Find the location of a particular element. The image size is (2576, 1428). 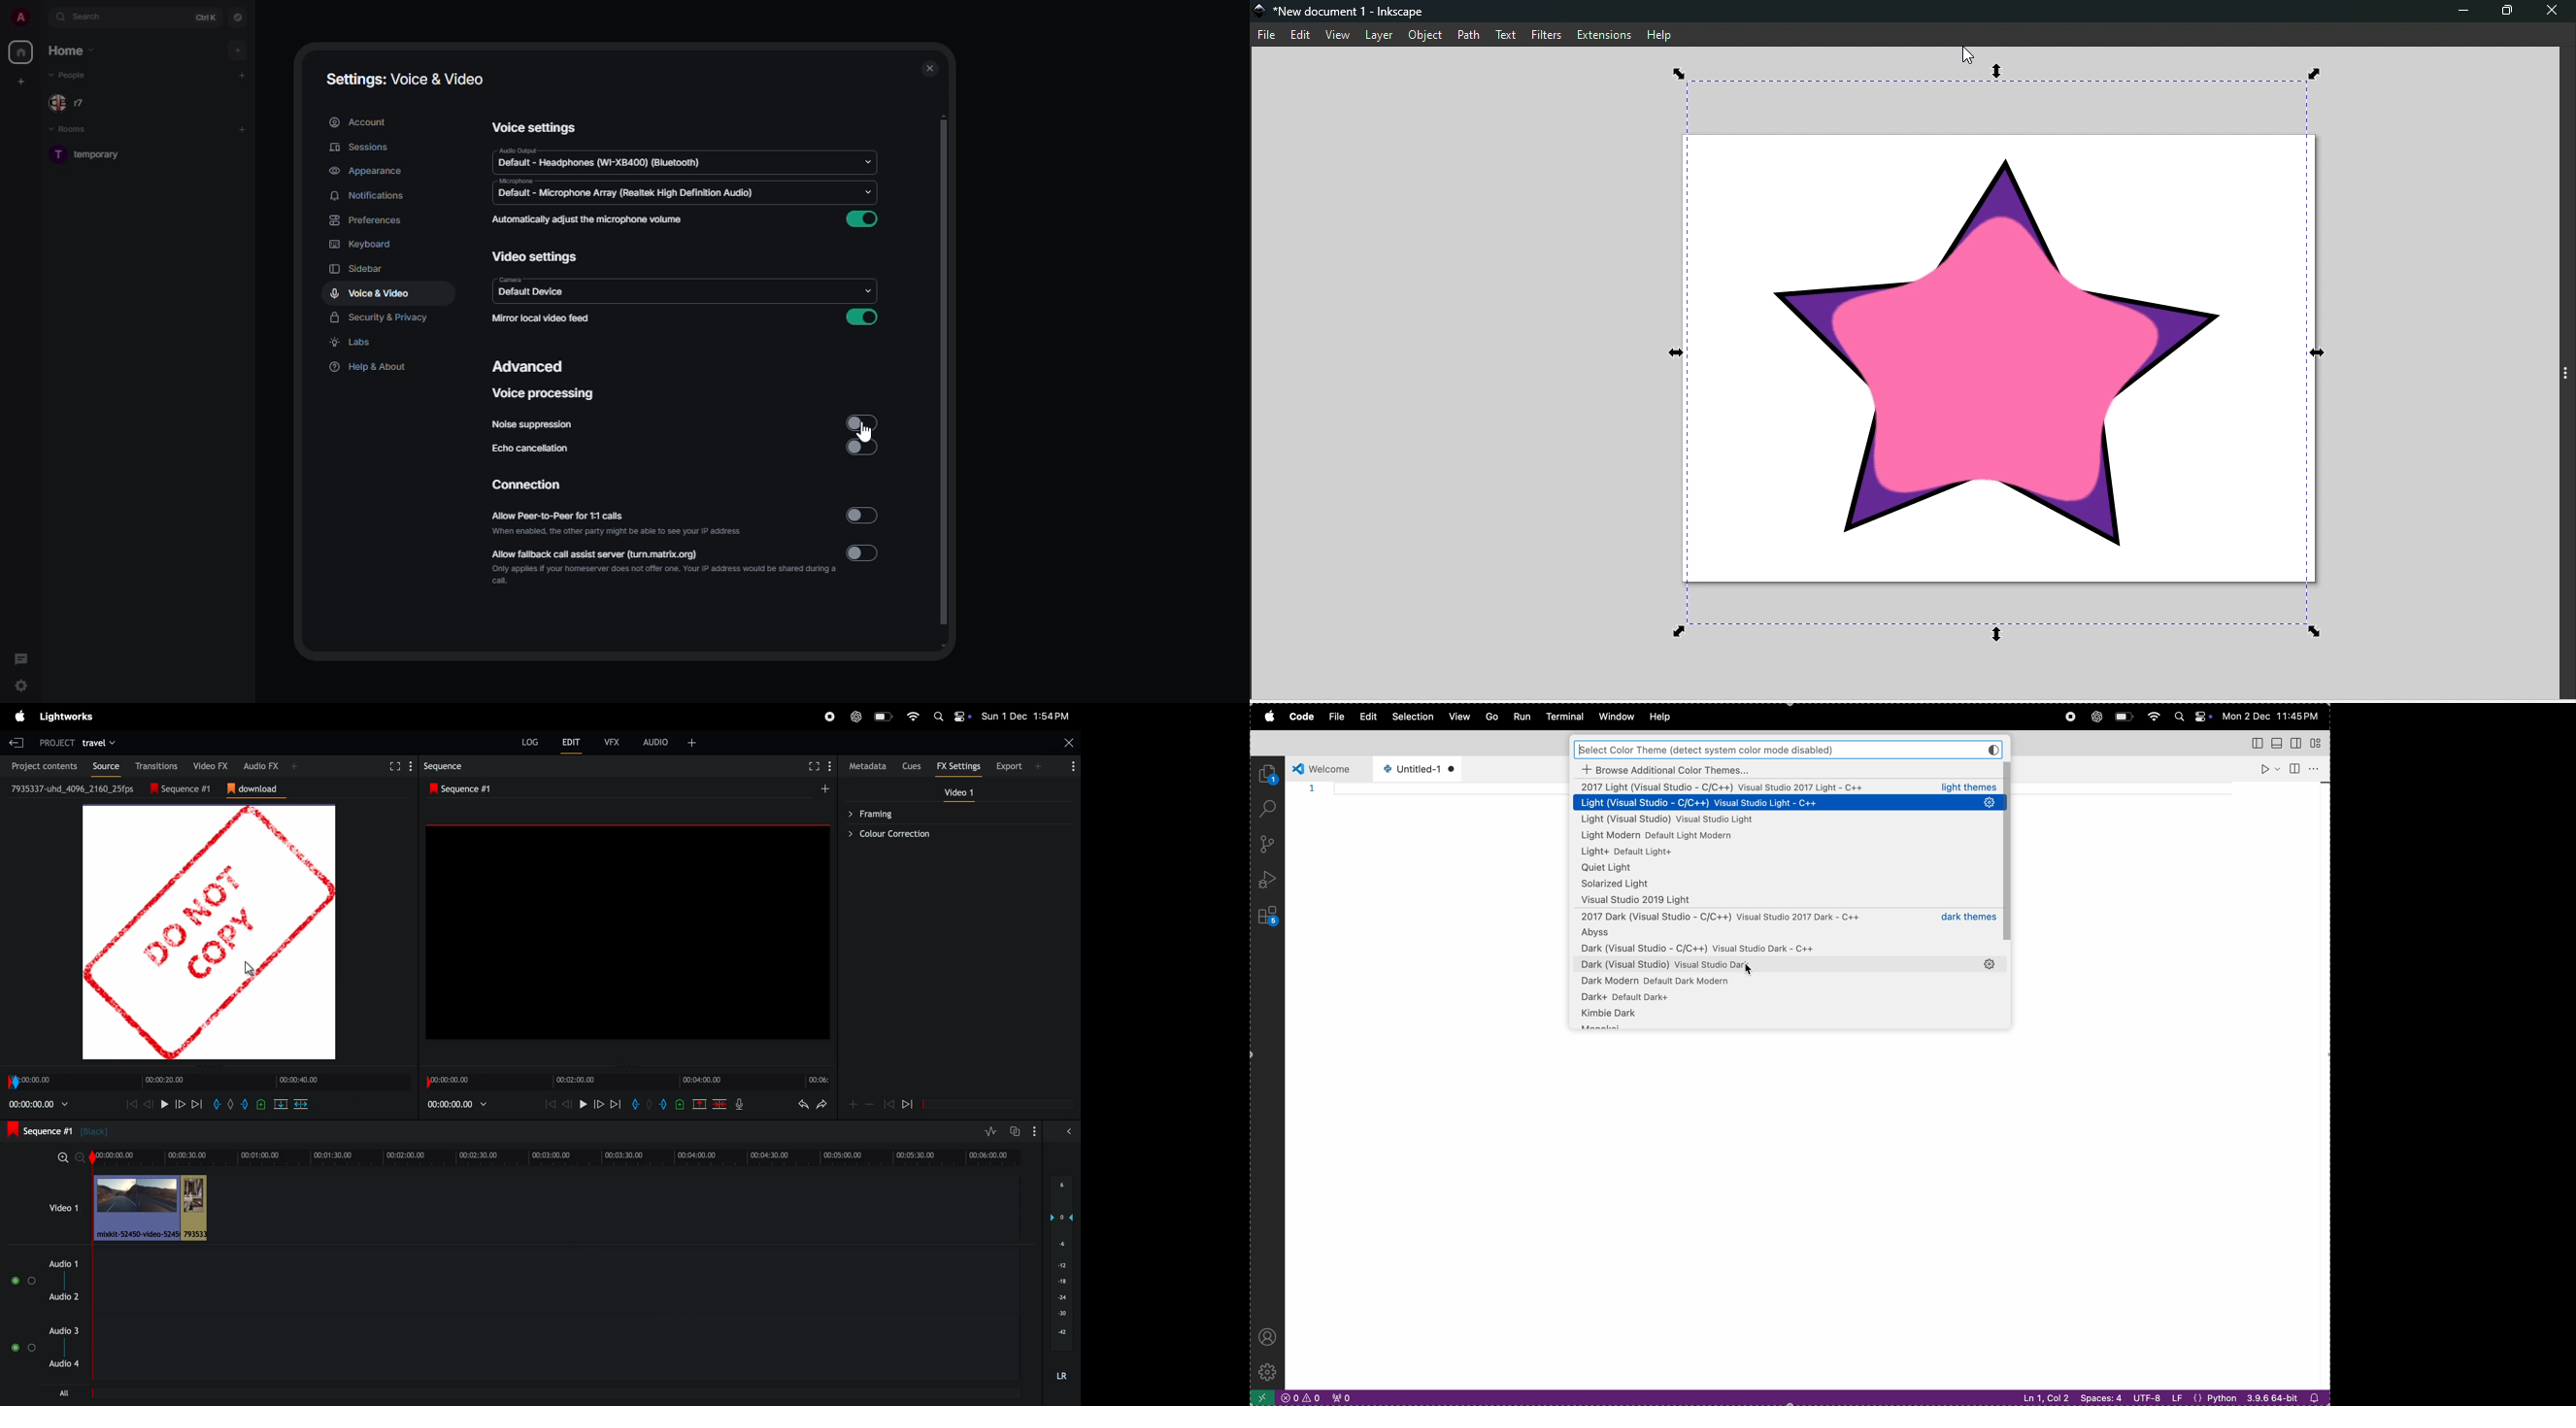

chatgpt is located at coordinates (856, 717).